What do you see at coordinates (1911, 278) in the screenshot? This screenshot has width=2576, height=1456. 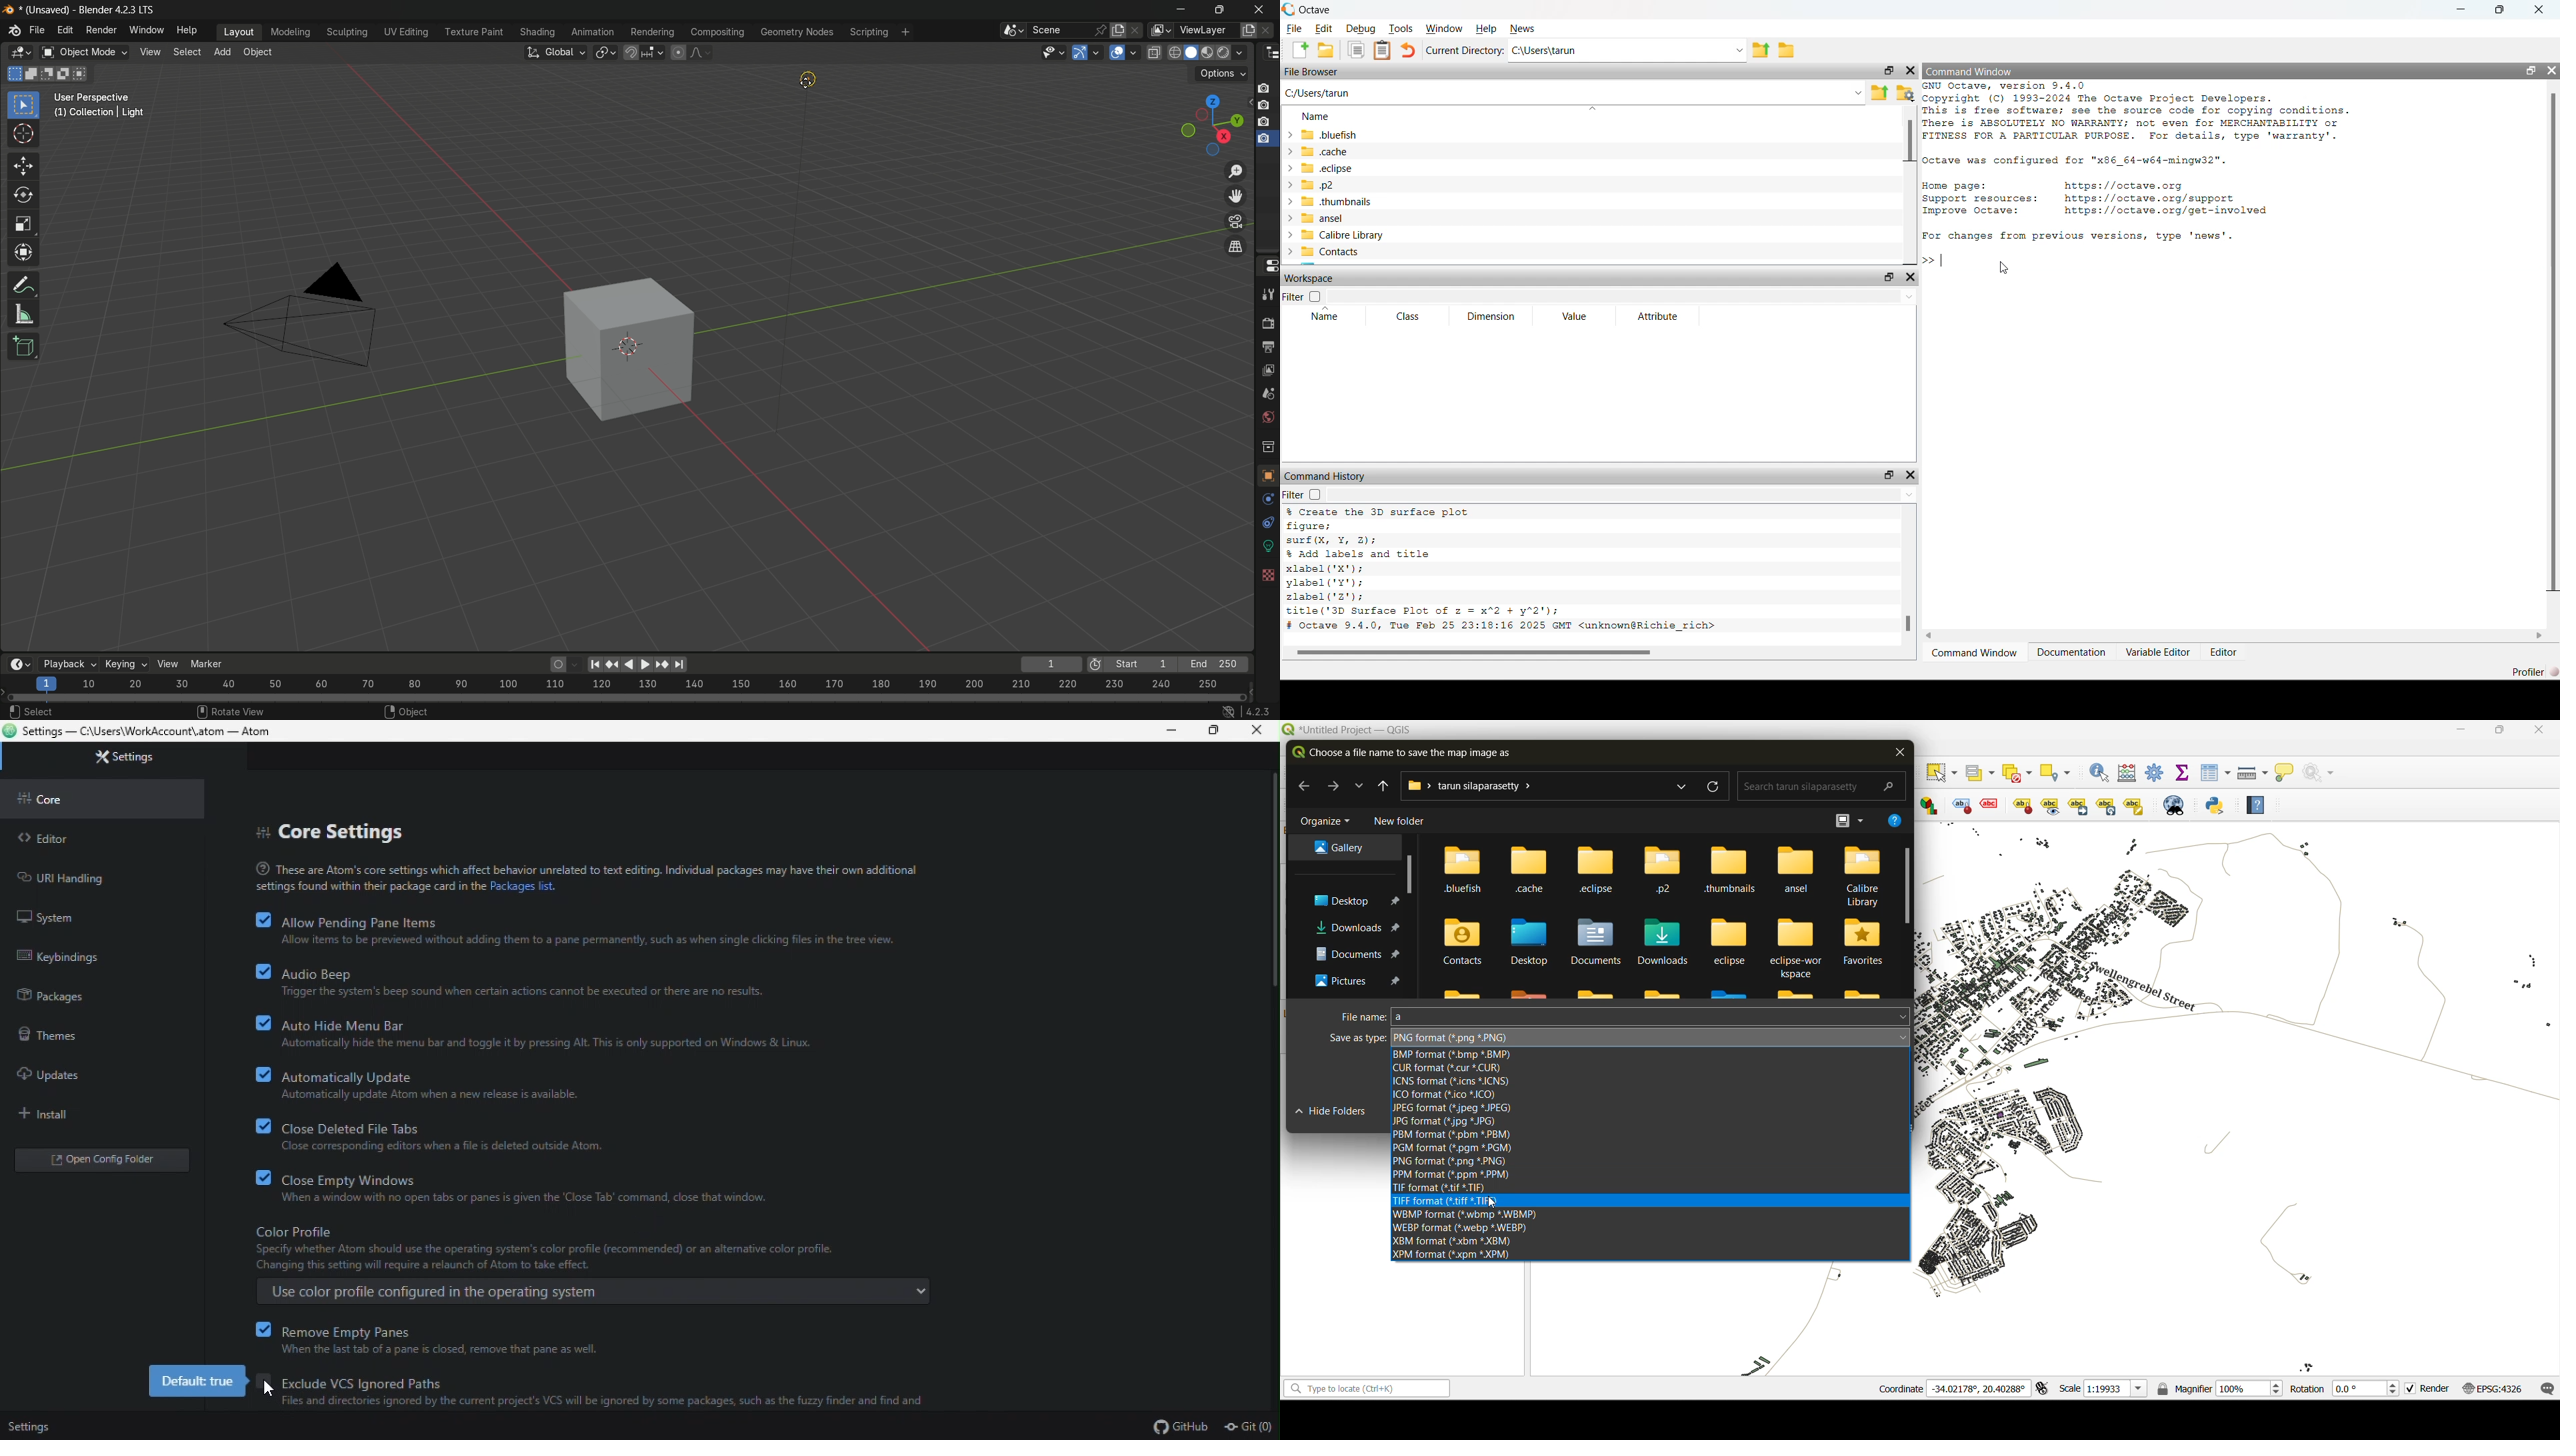 I see `Close` at bounding box center [1911, 278].